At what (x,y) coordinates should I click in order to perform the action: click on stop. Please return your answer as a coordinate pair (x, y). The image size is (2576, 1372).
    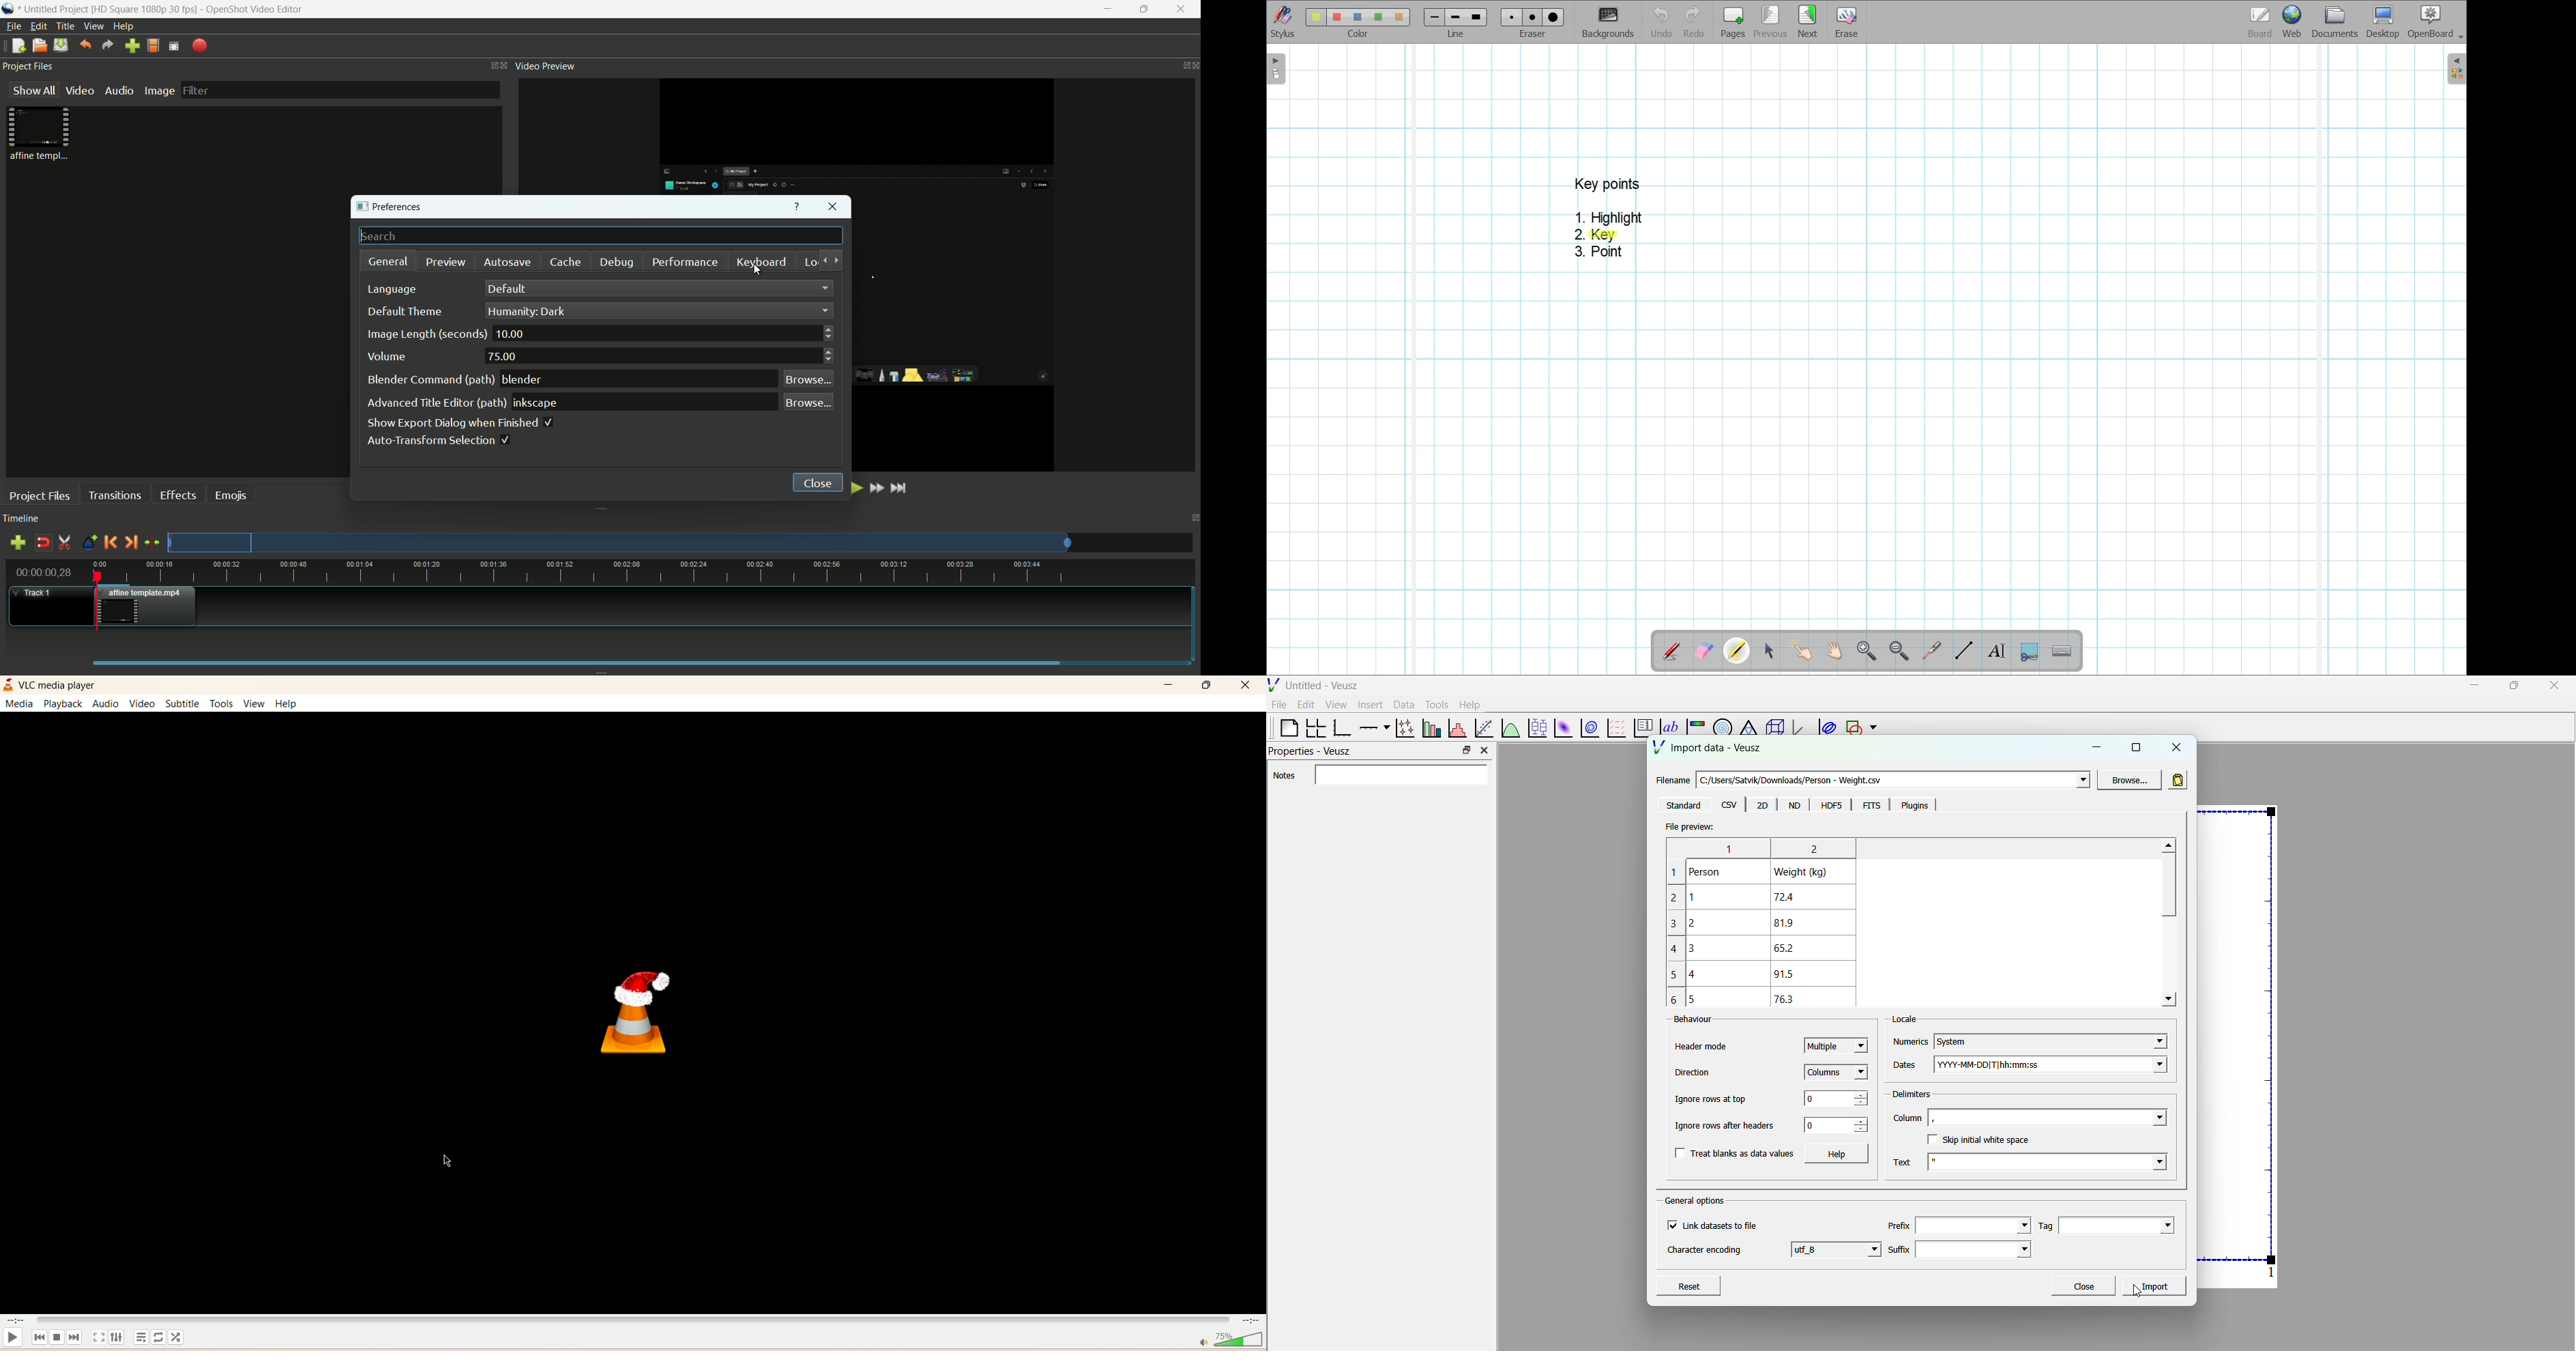
    Looking at the image, I should click on (57, 1337).